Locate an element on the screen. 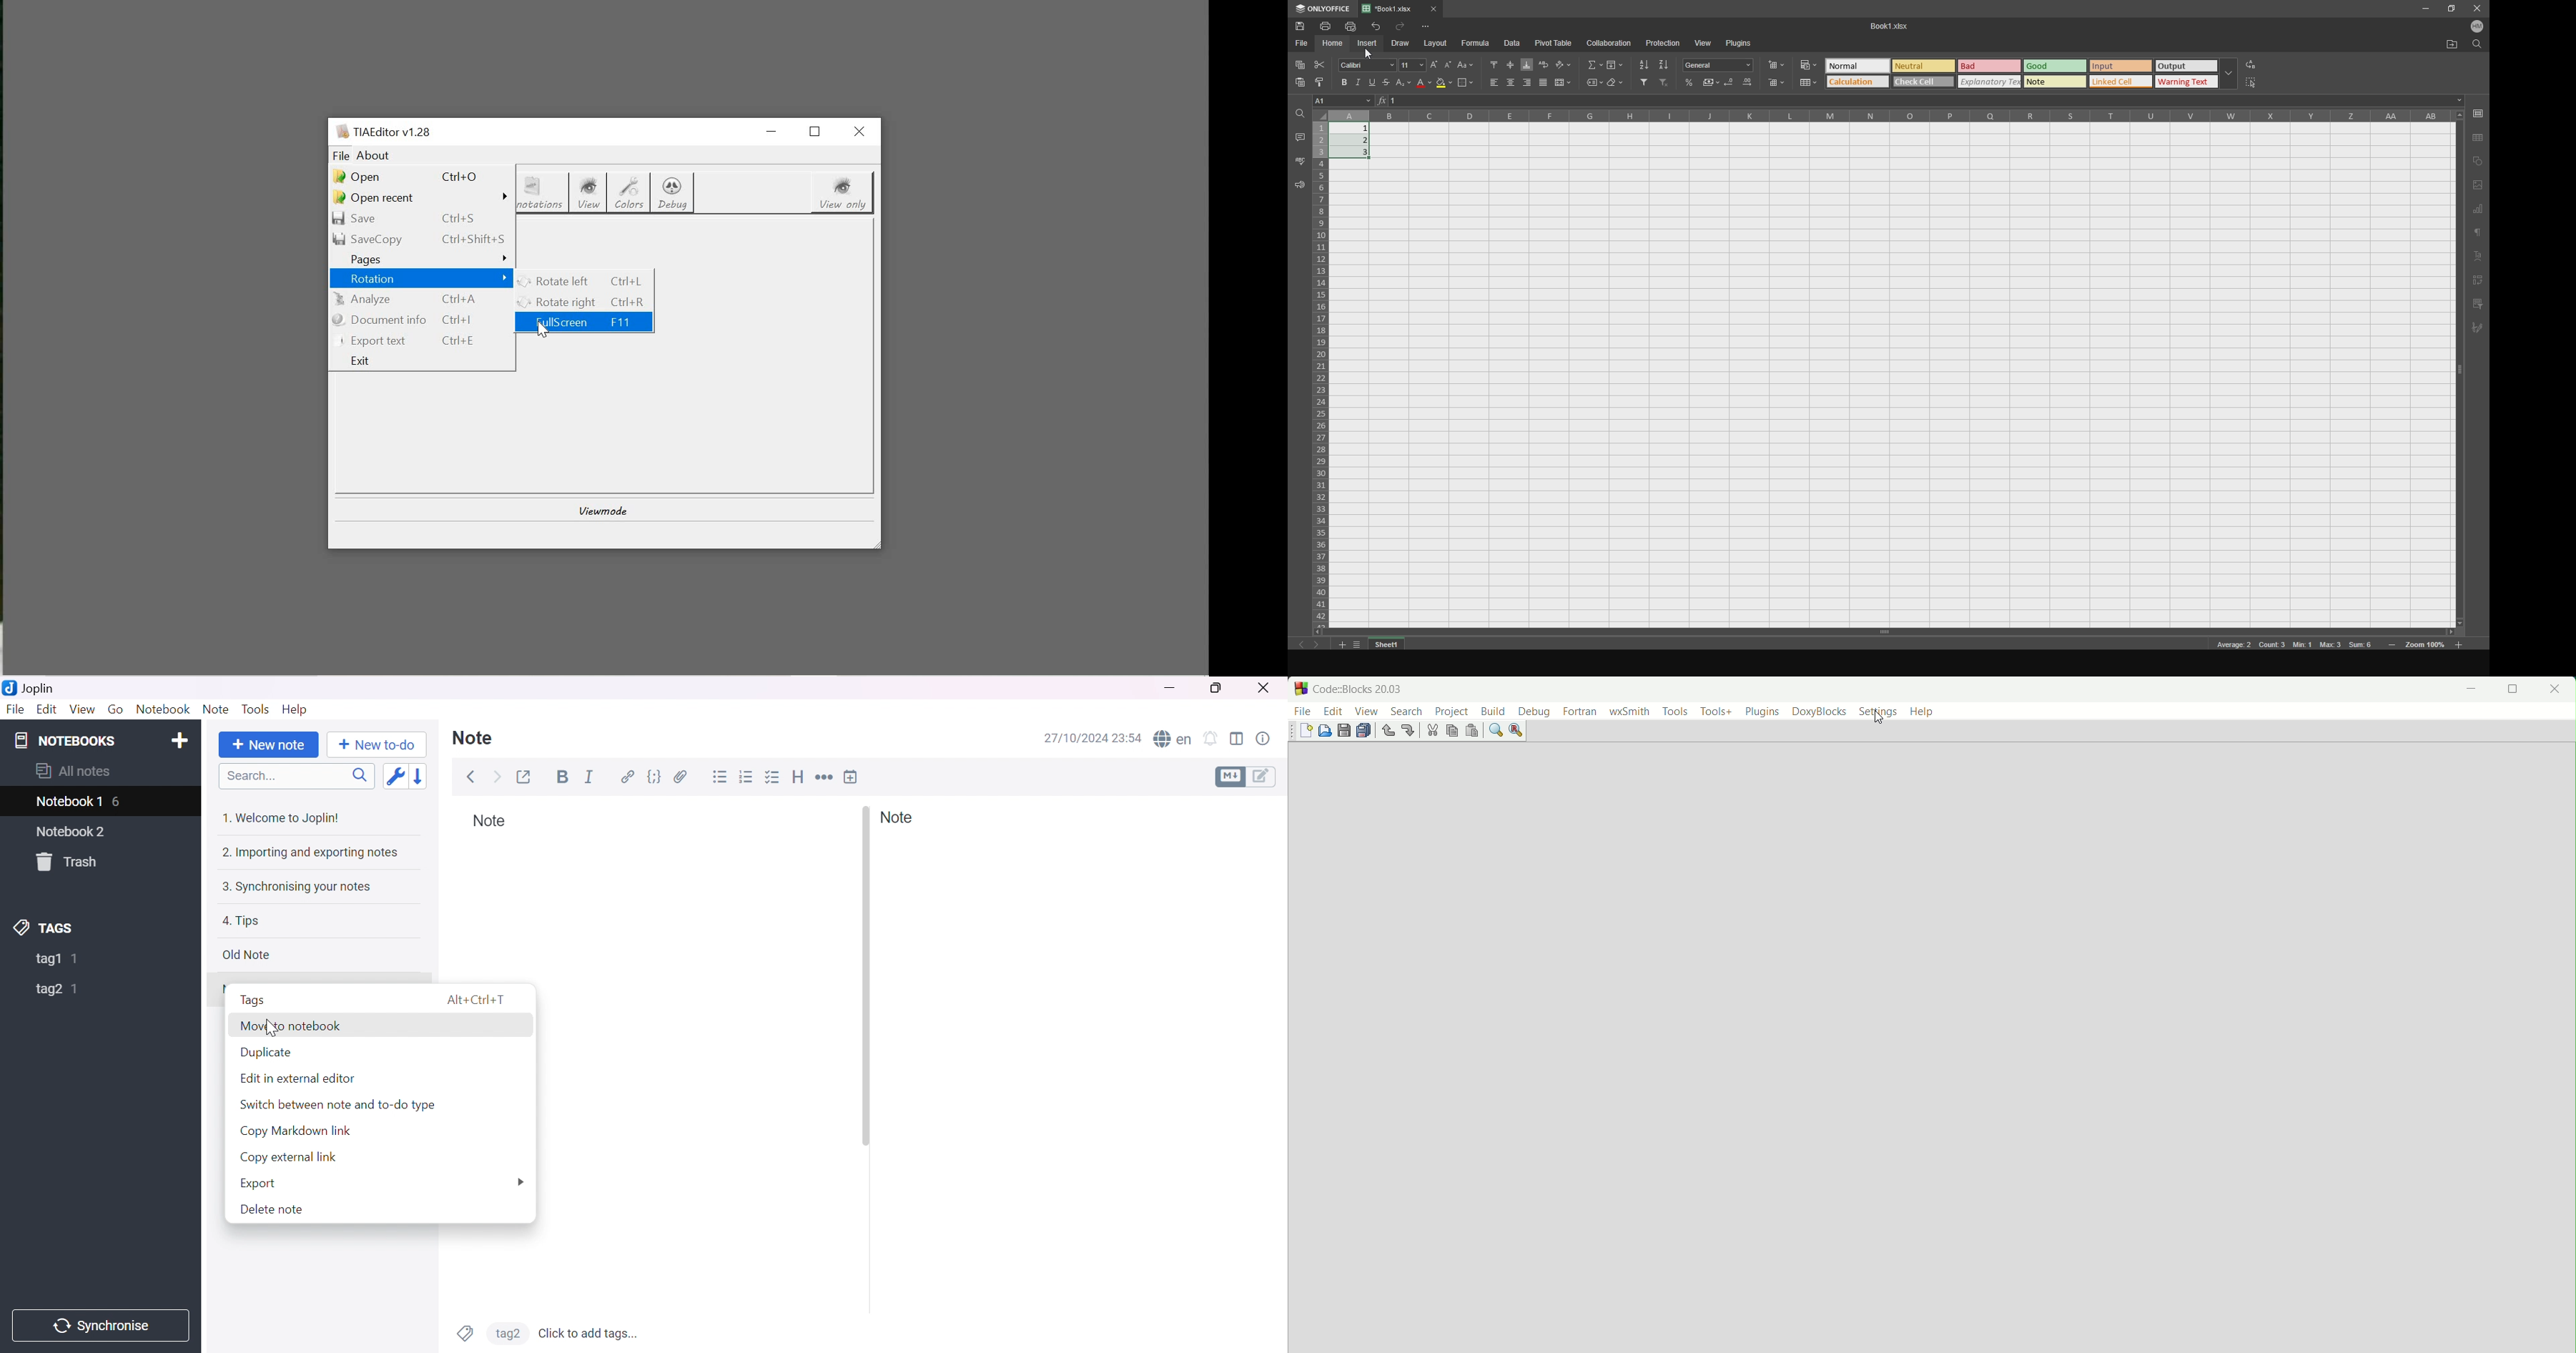 This screenshot has width=2576, height=1372. Edit in external editor is located at coordinates (303, 1079).